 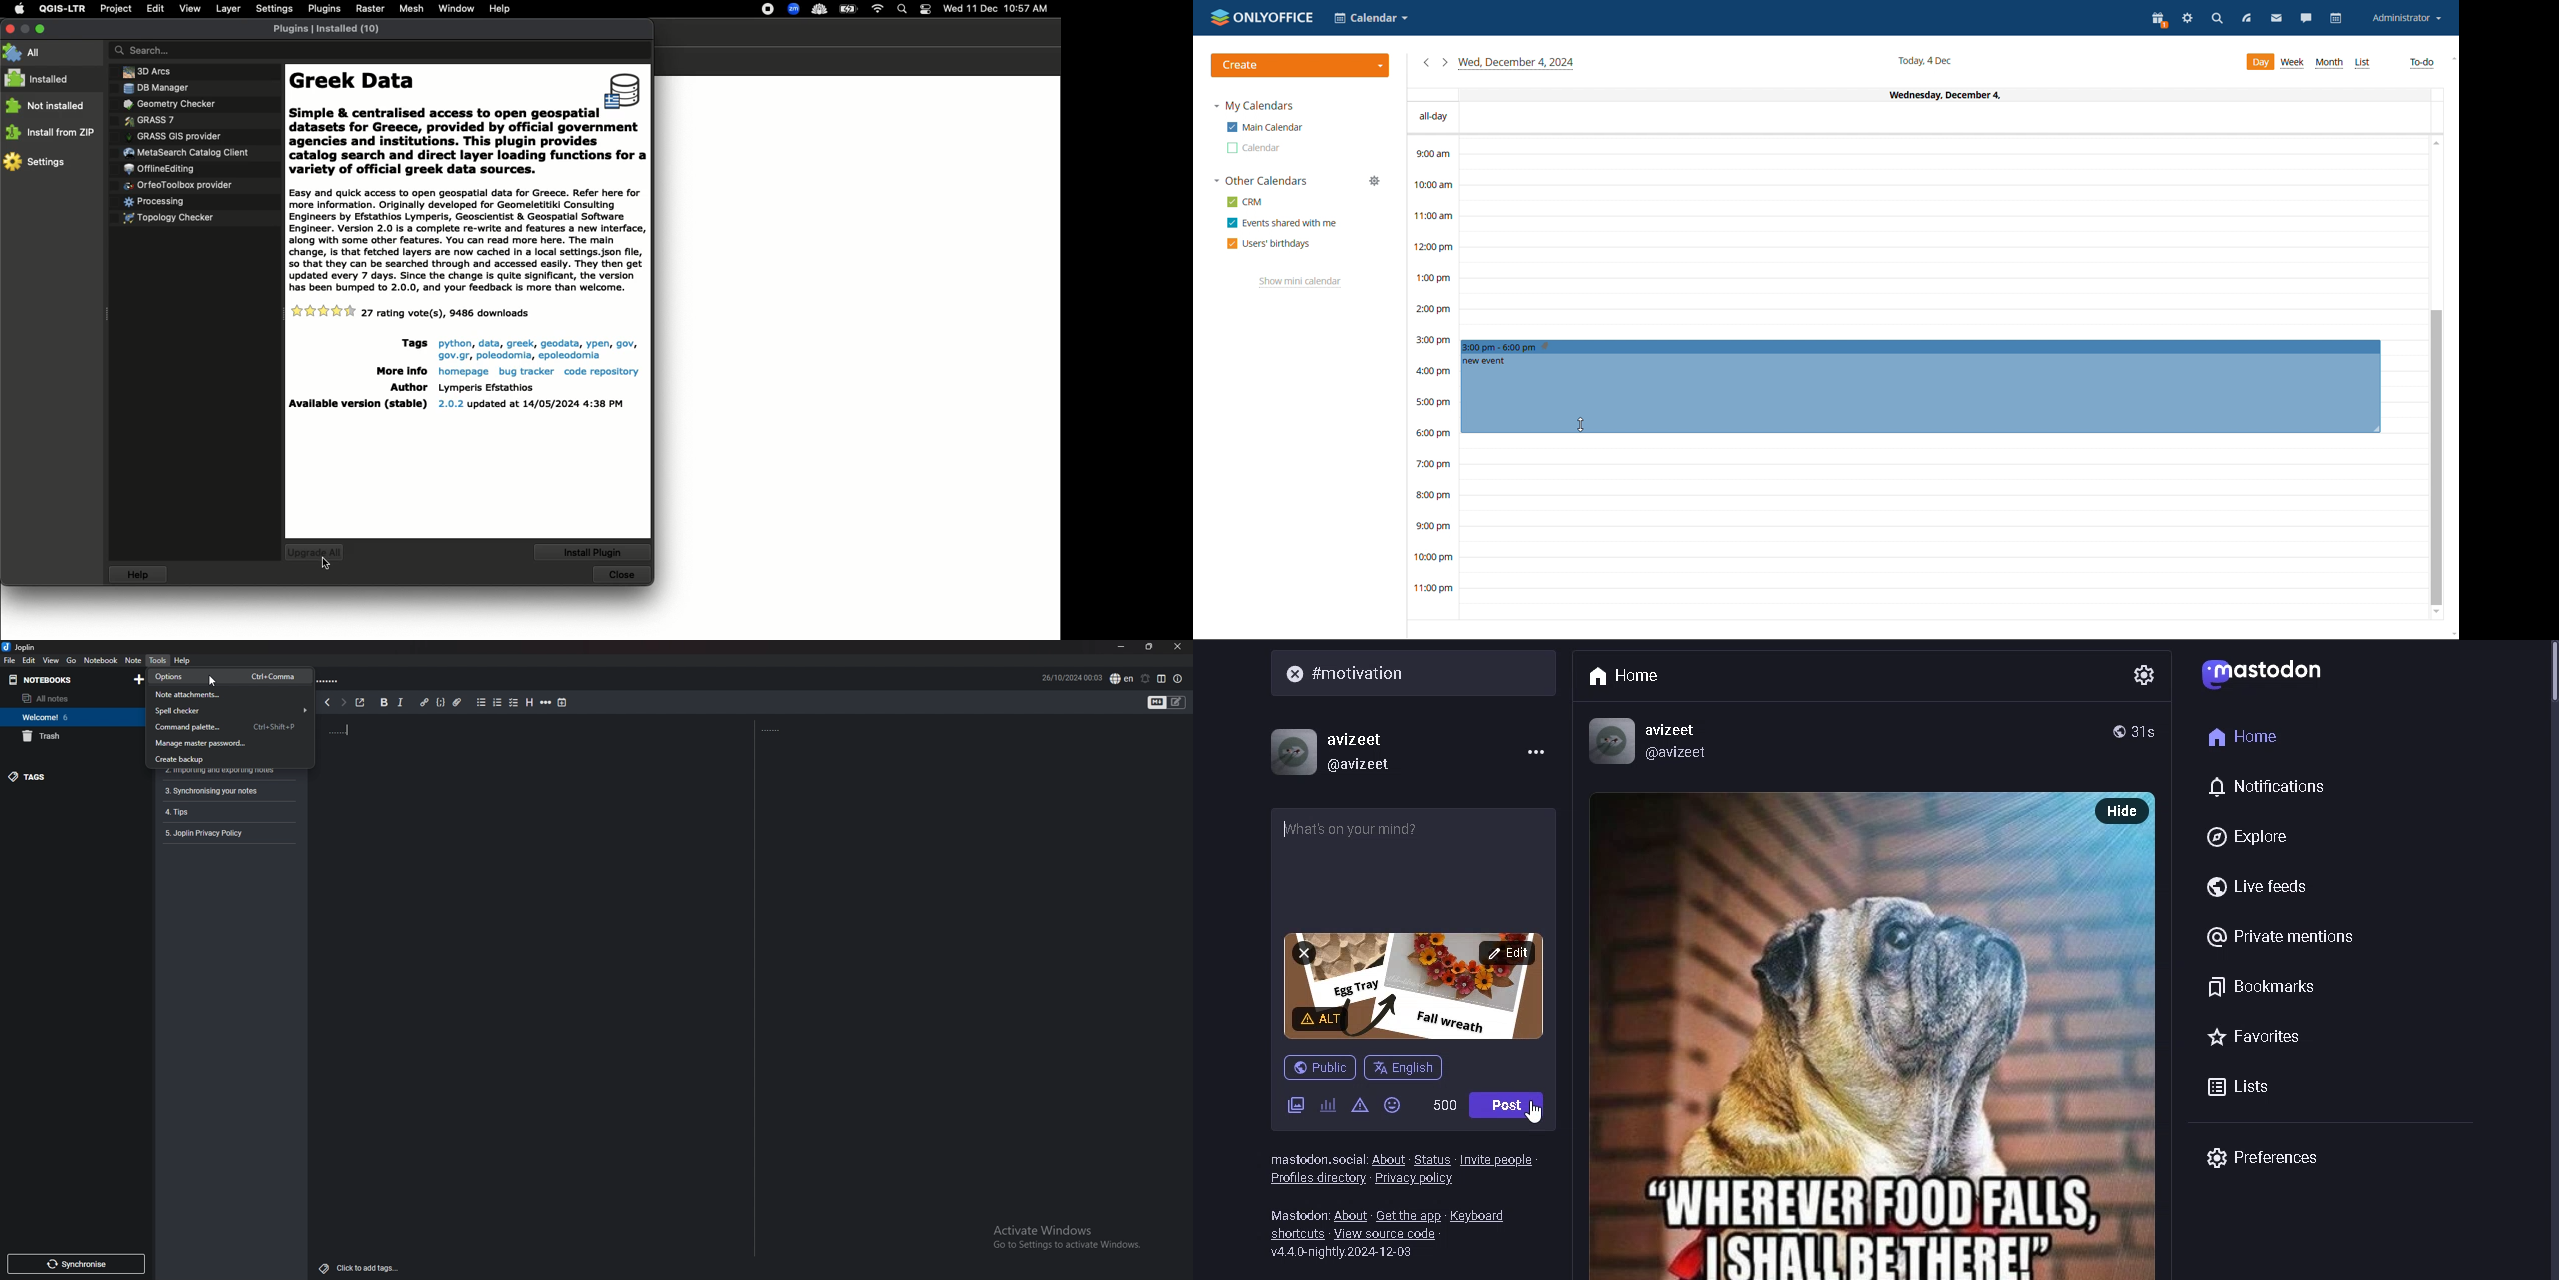 I want to click on yesterday, so click(x=1425, y=63).